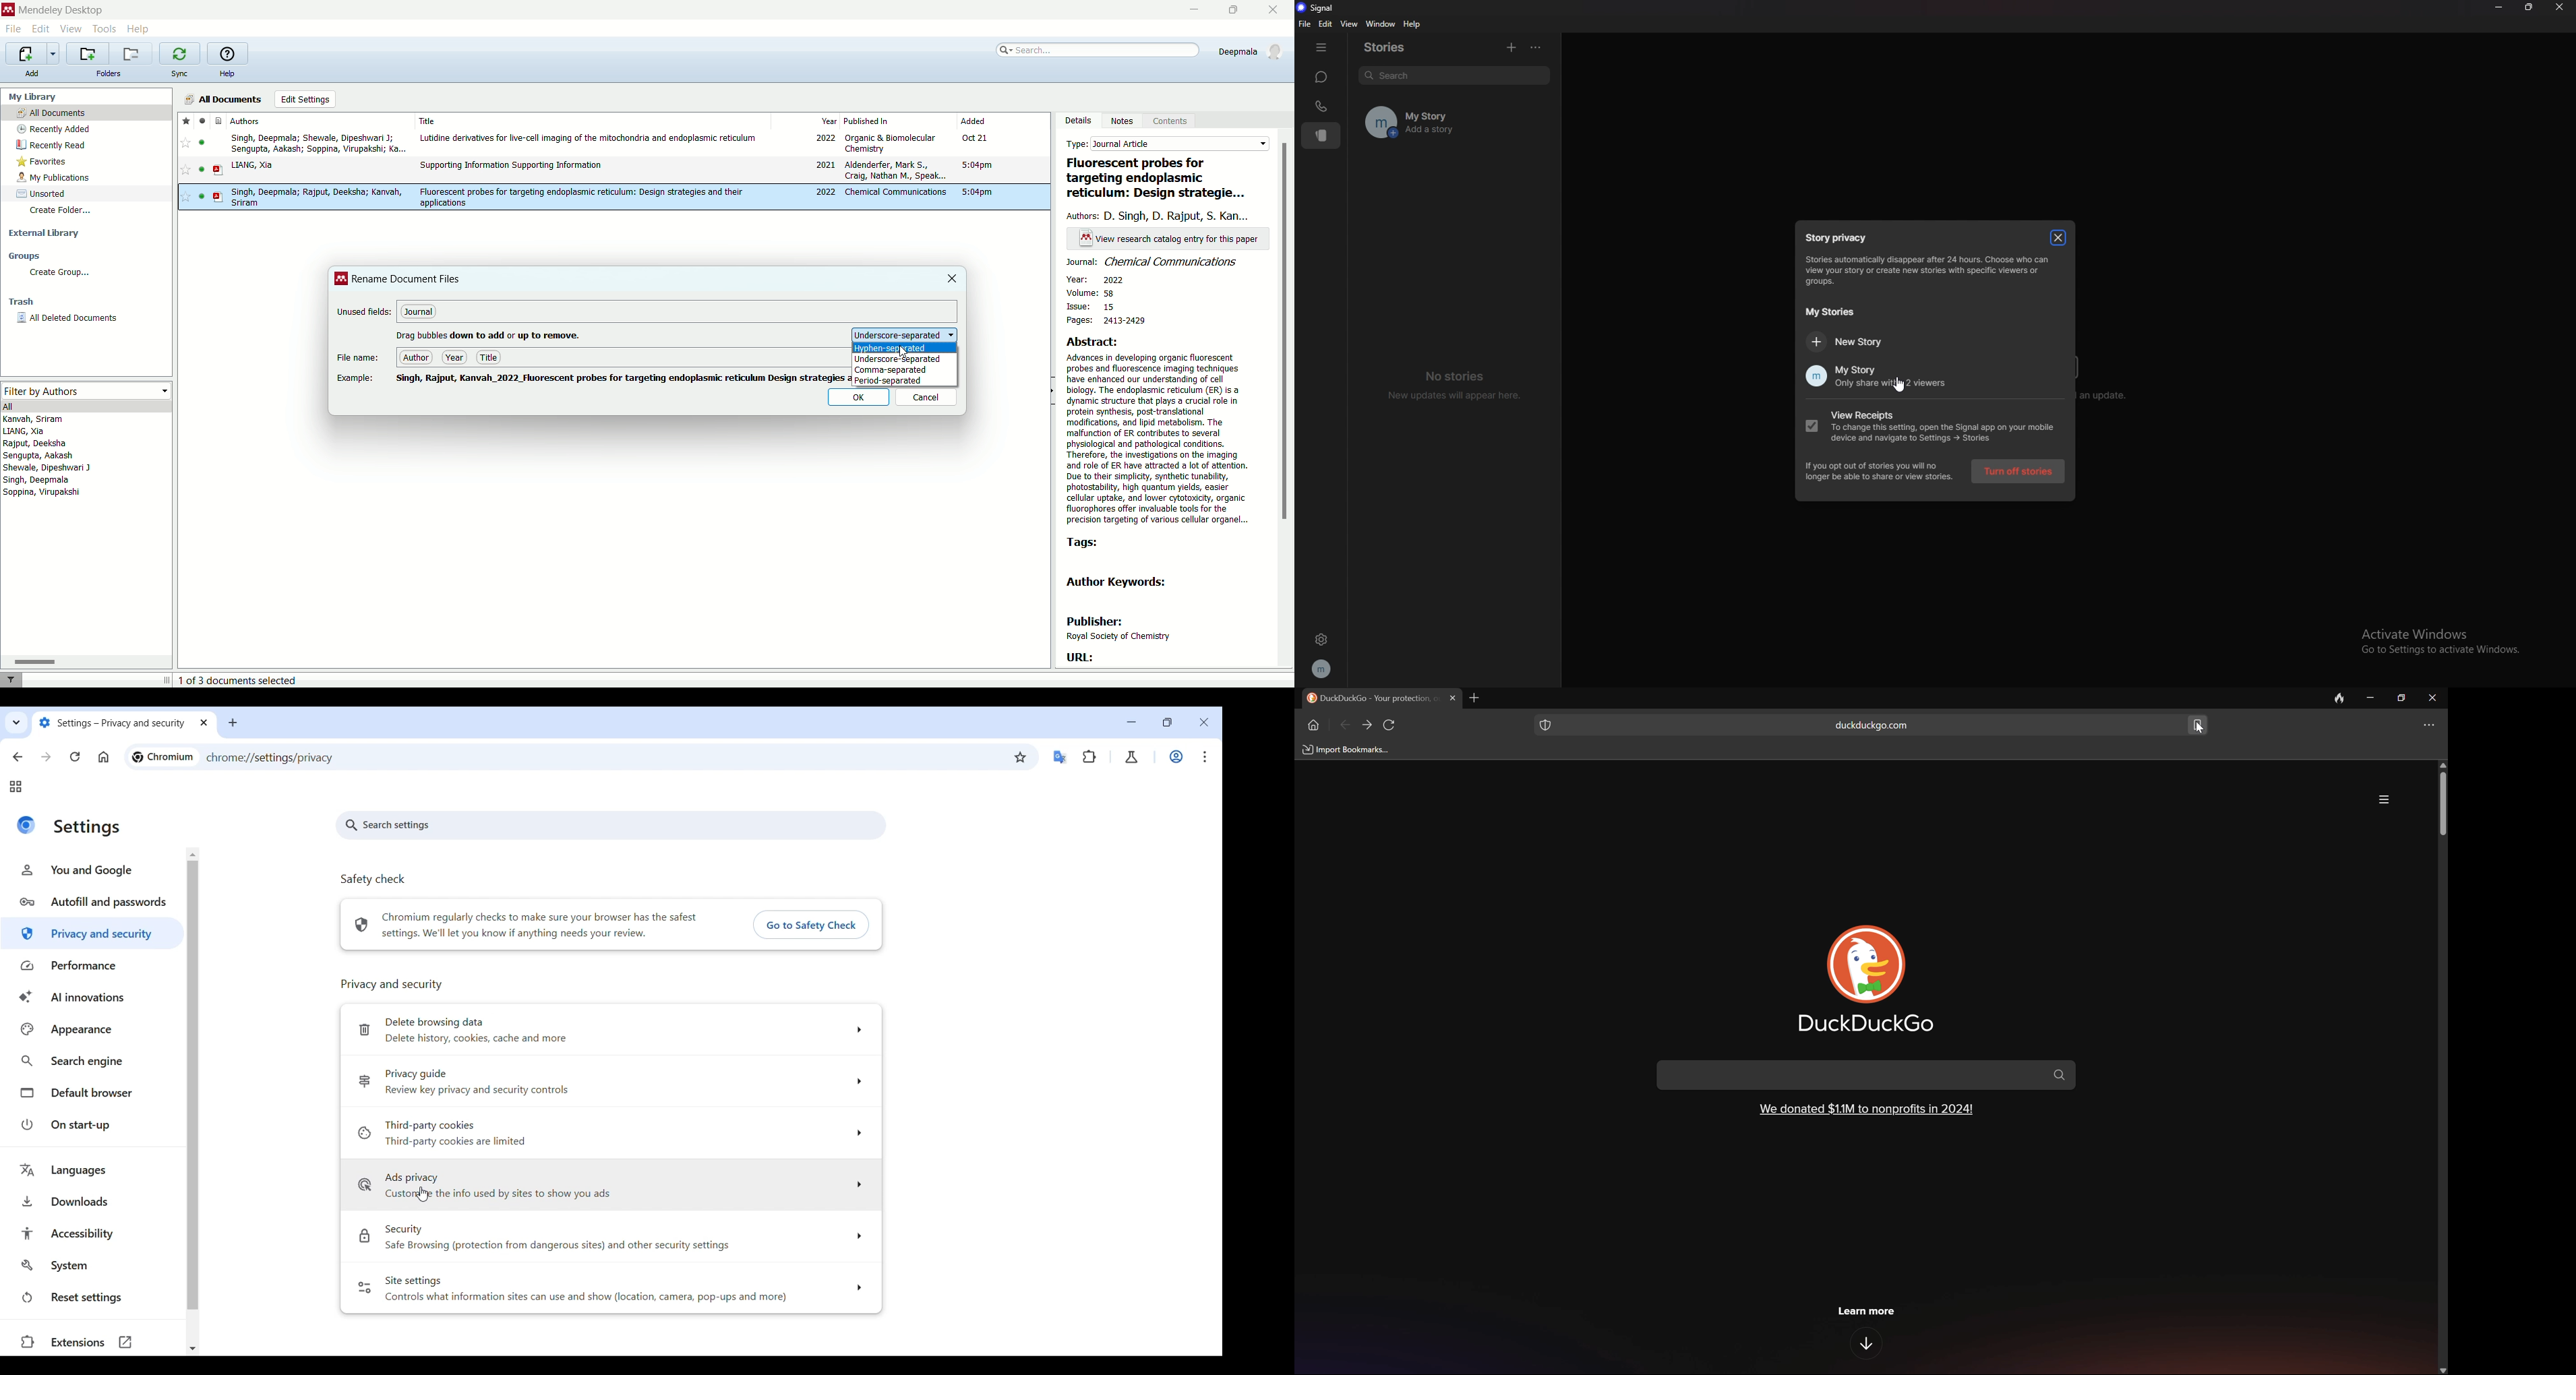 This screenshot has height=1400, width=2576. I want to click on all, so click(86, 406).